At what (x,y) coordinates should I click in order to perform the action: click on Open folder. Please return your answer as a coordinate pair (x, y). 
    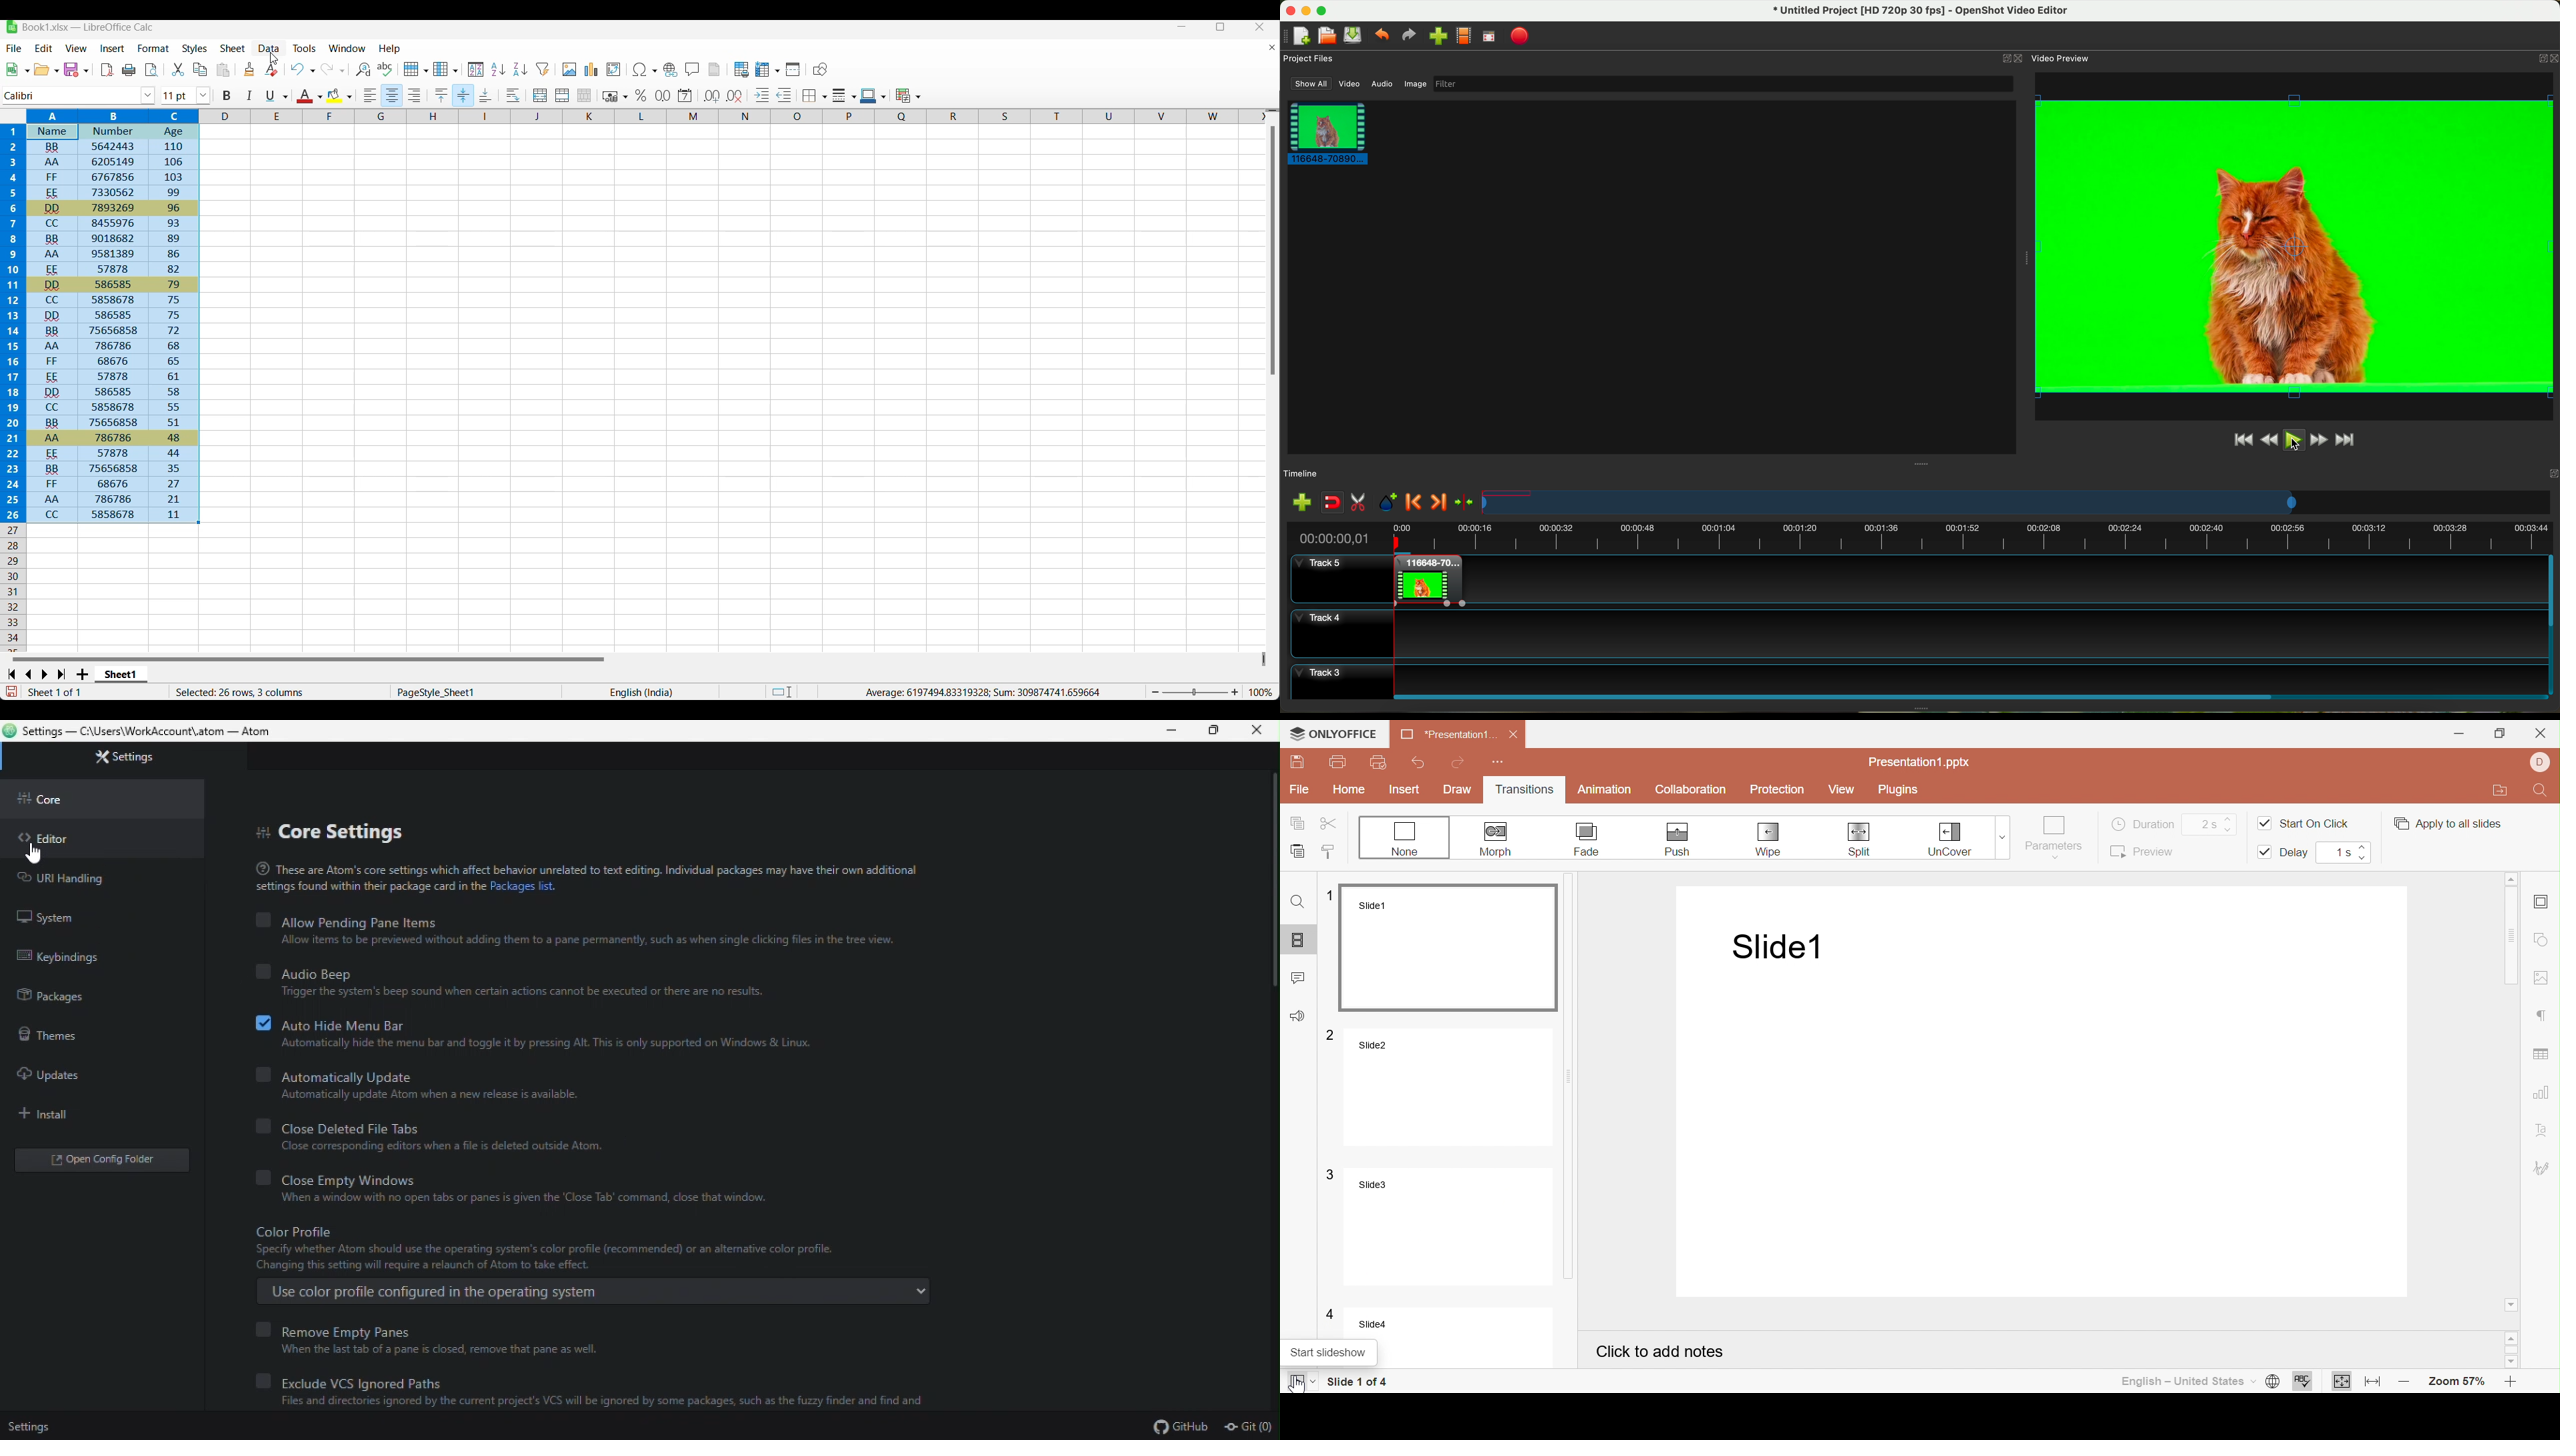
    Looking at the image, I should click on (107, 1163).